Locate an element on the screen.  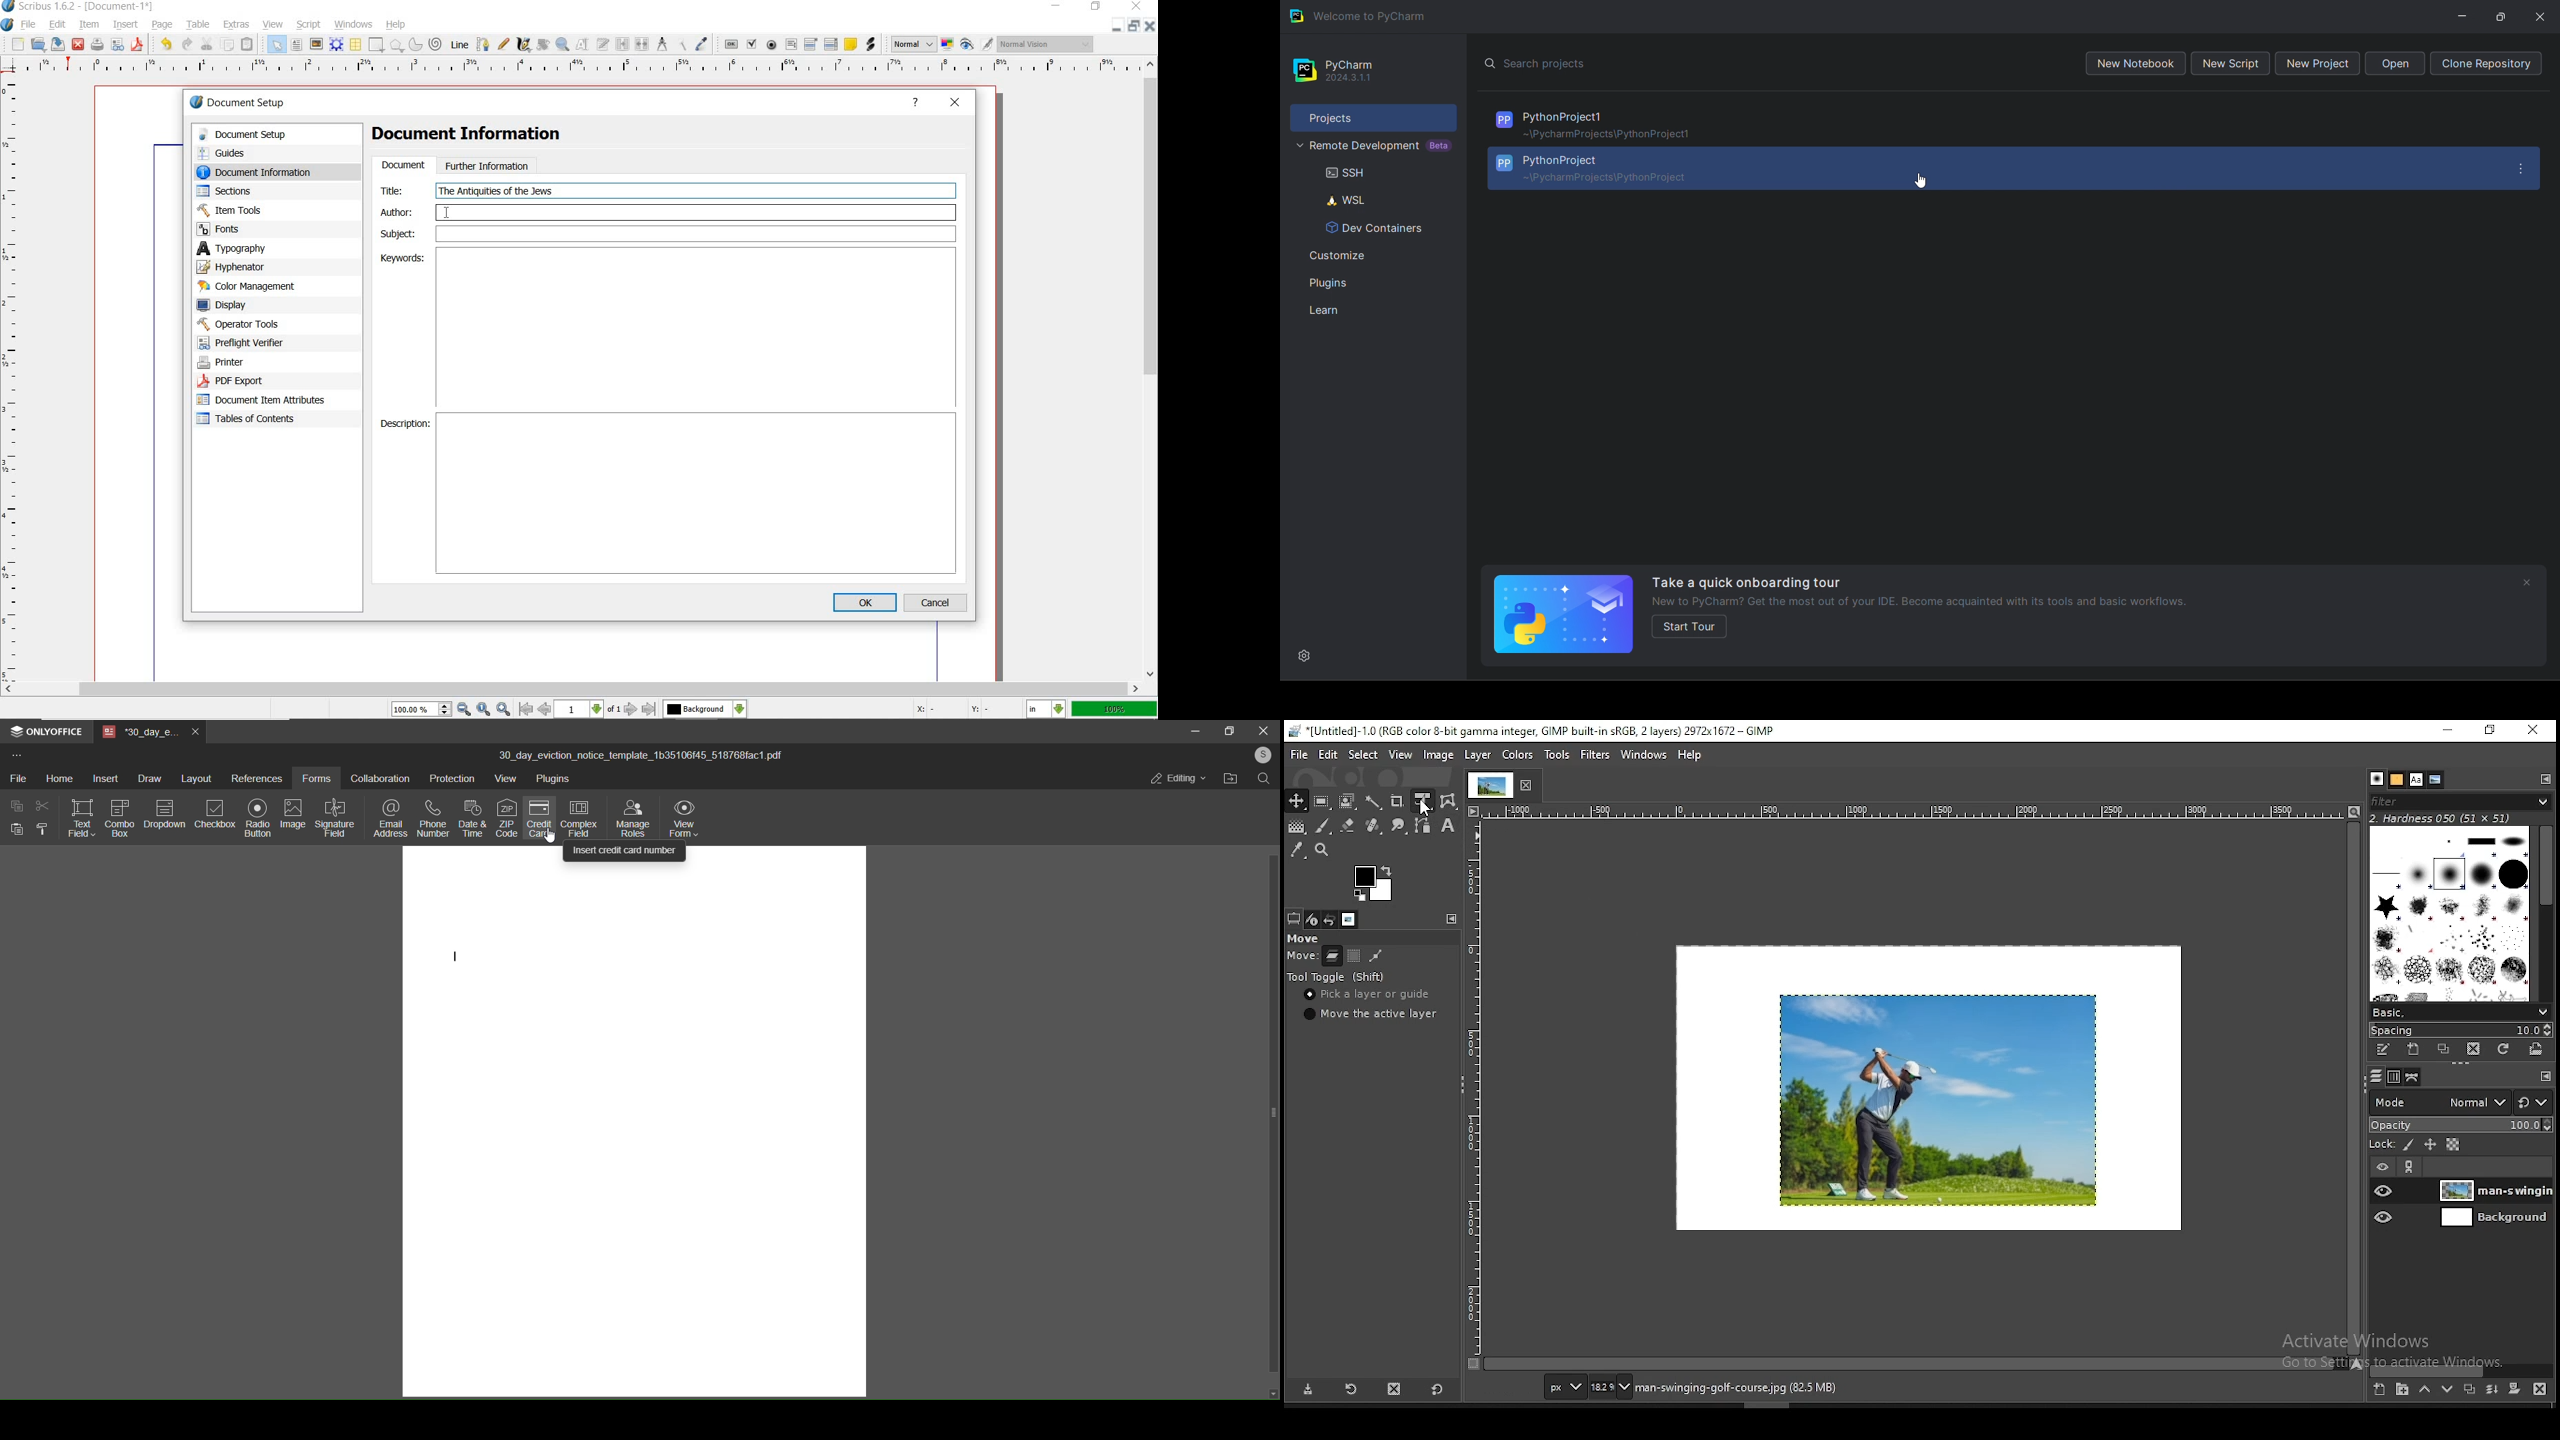
copy item properties is located at coordinates (681, 45).